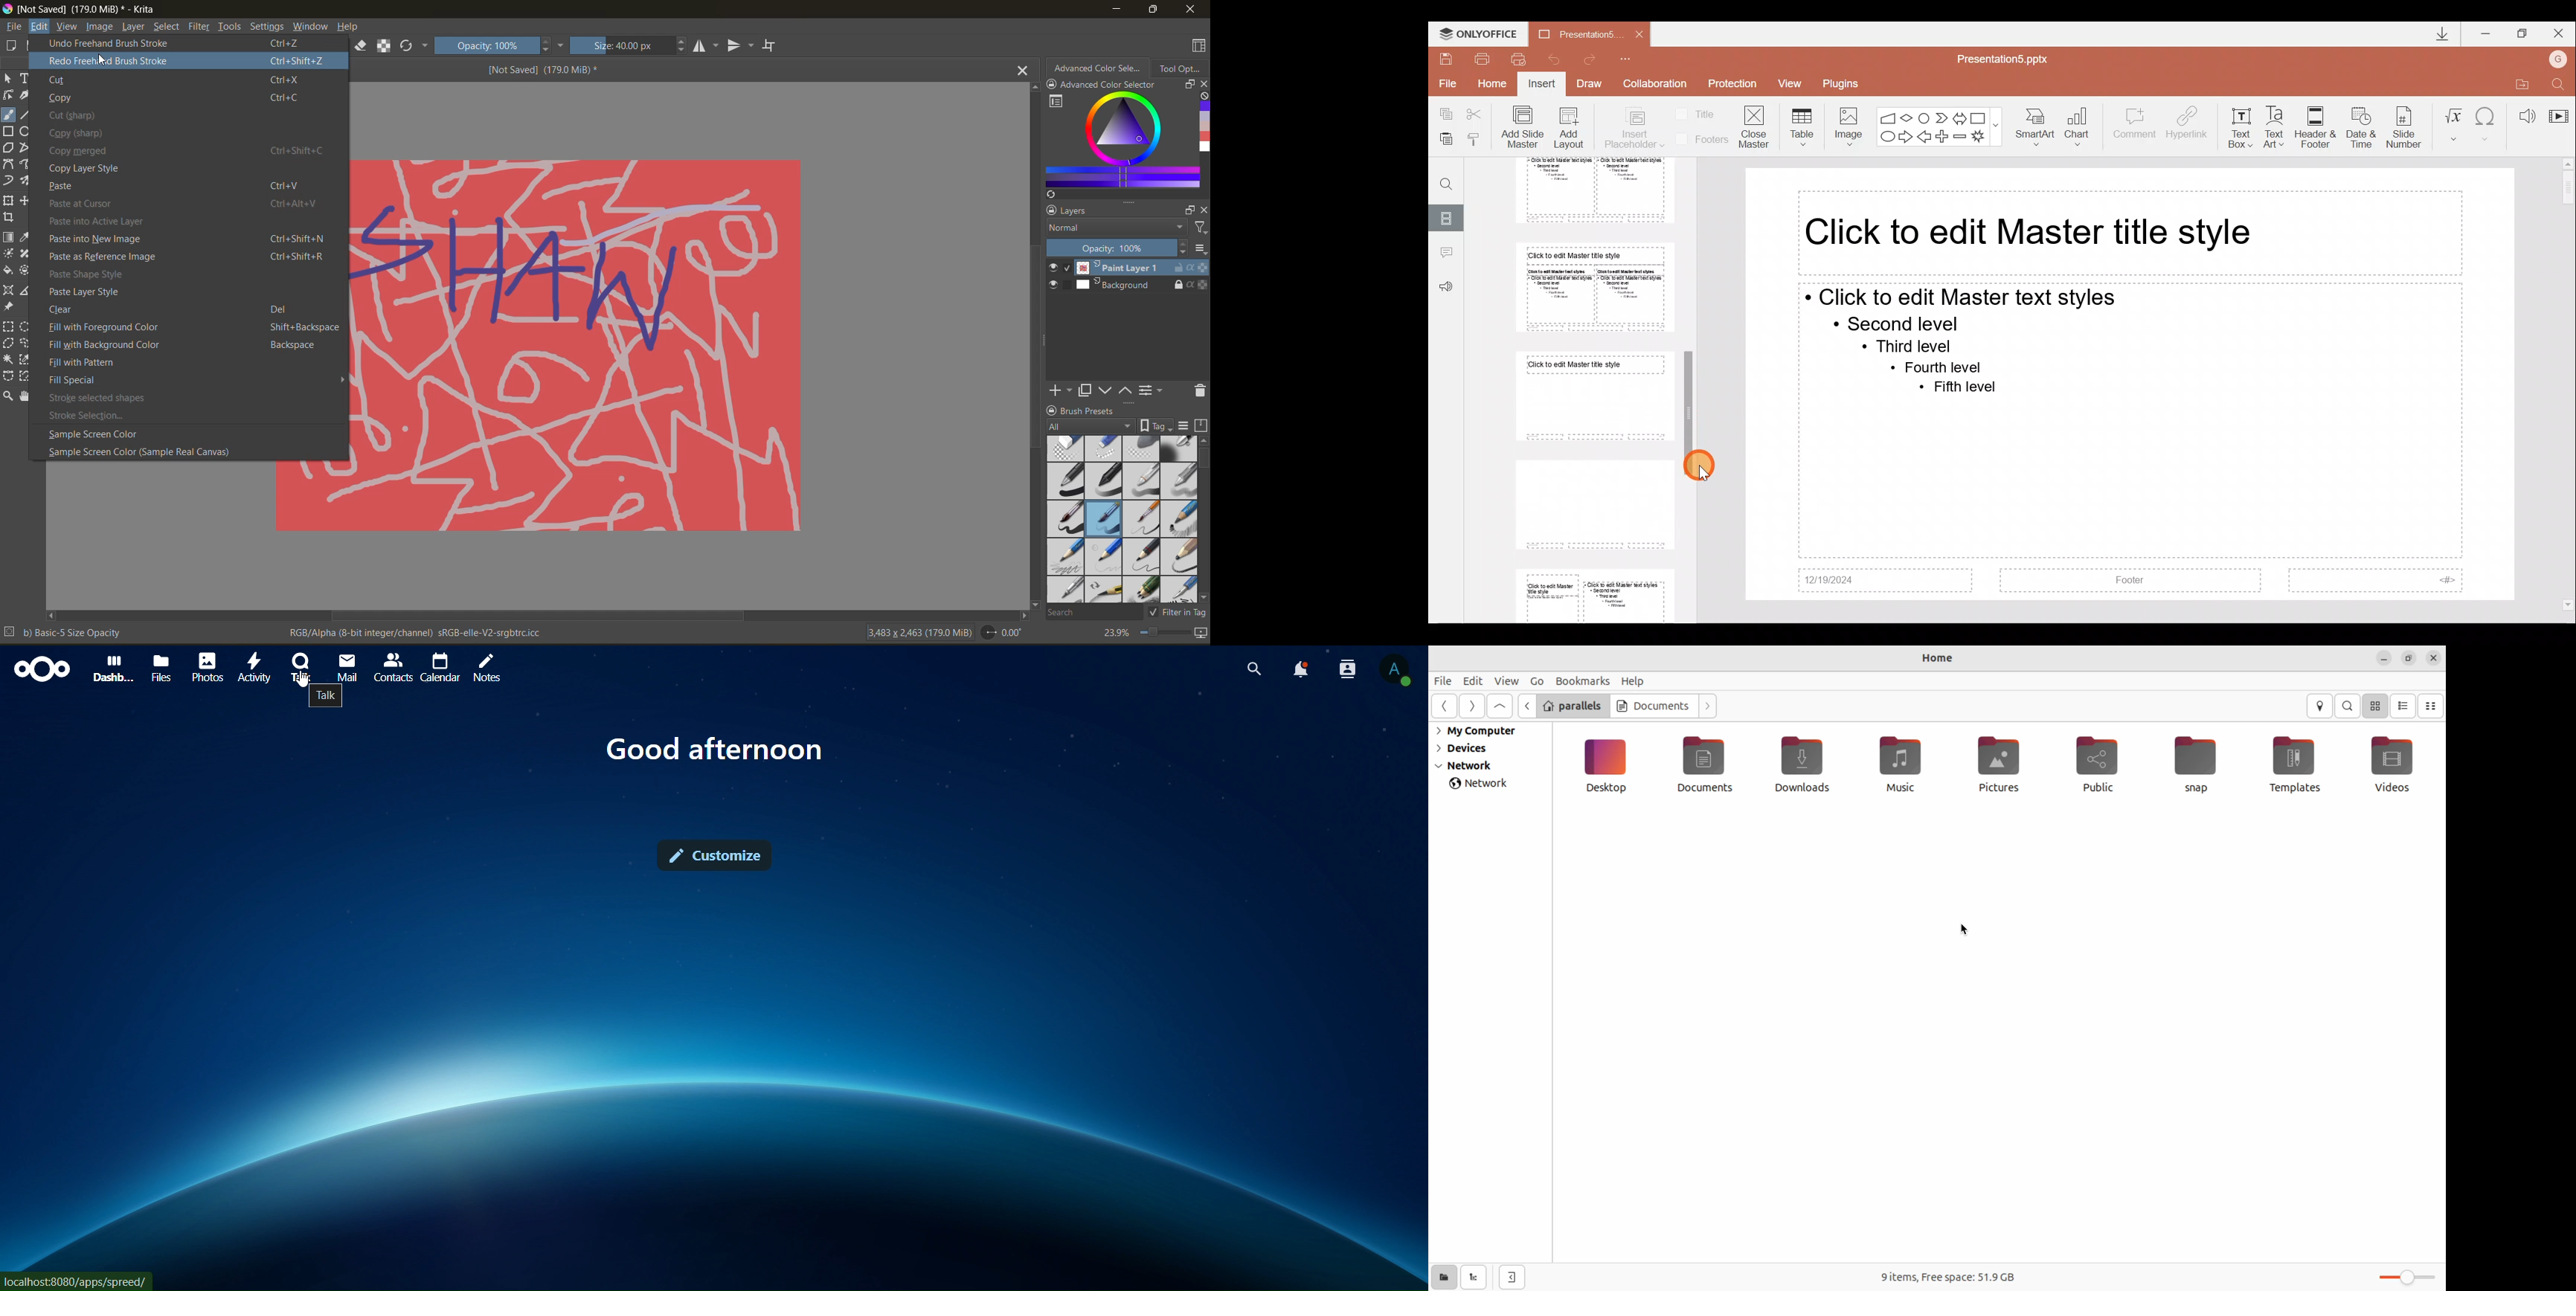 The width and height of the screenshot is (2576, 1316). Describe the element at coordinates (1794, 83) in the screenshot. I see `View` at that location.